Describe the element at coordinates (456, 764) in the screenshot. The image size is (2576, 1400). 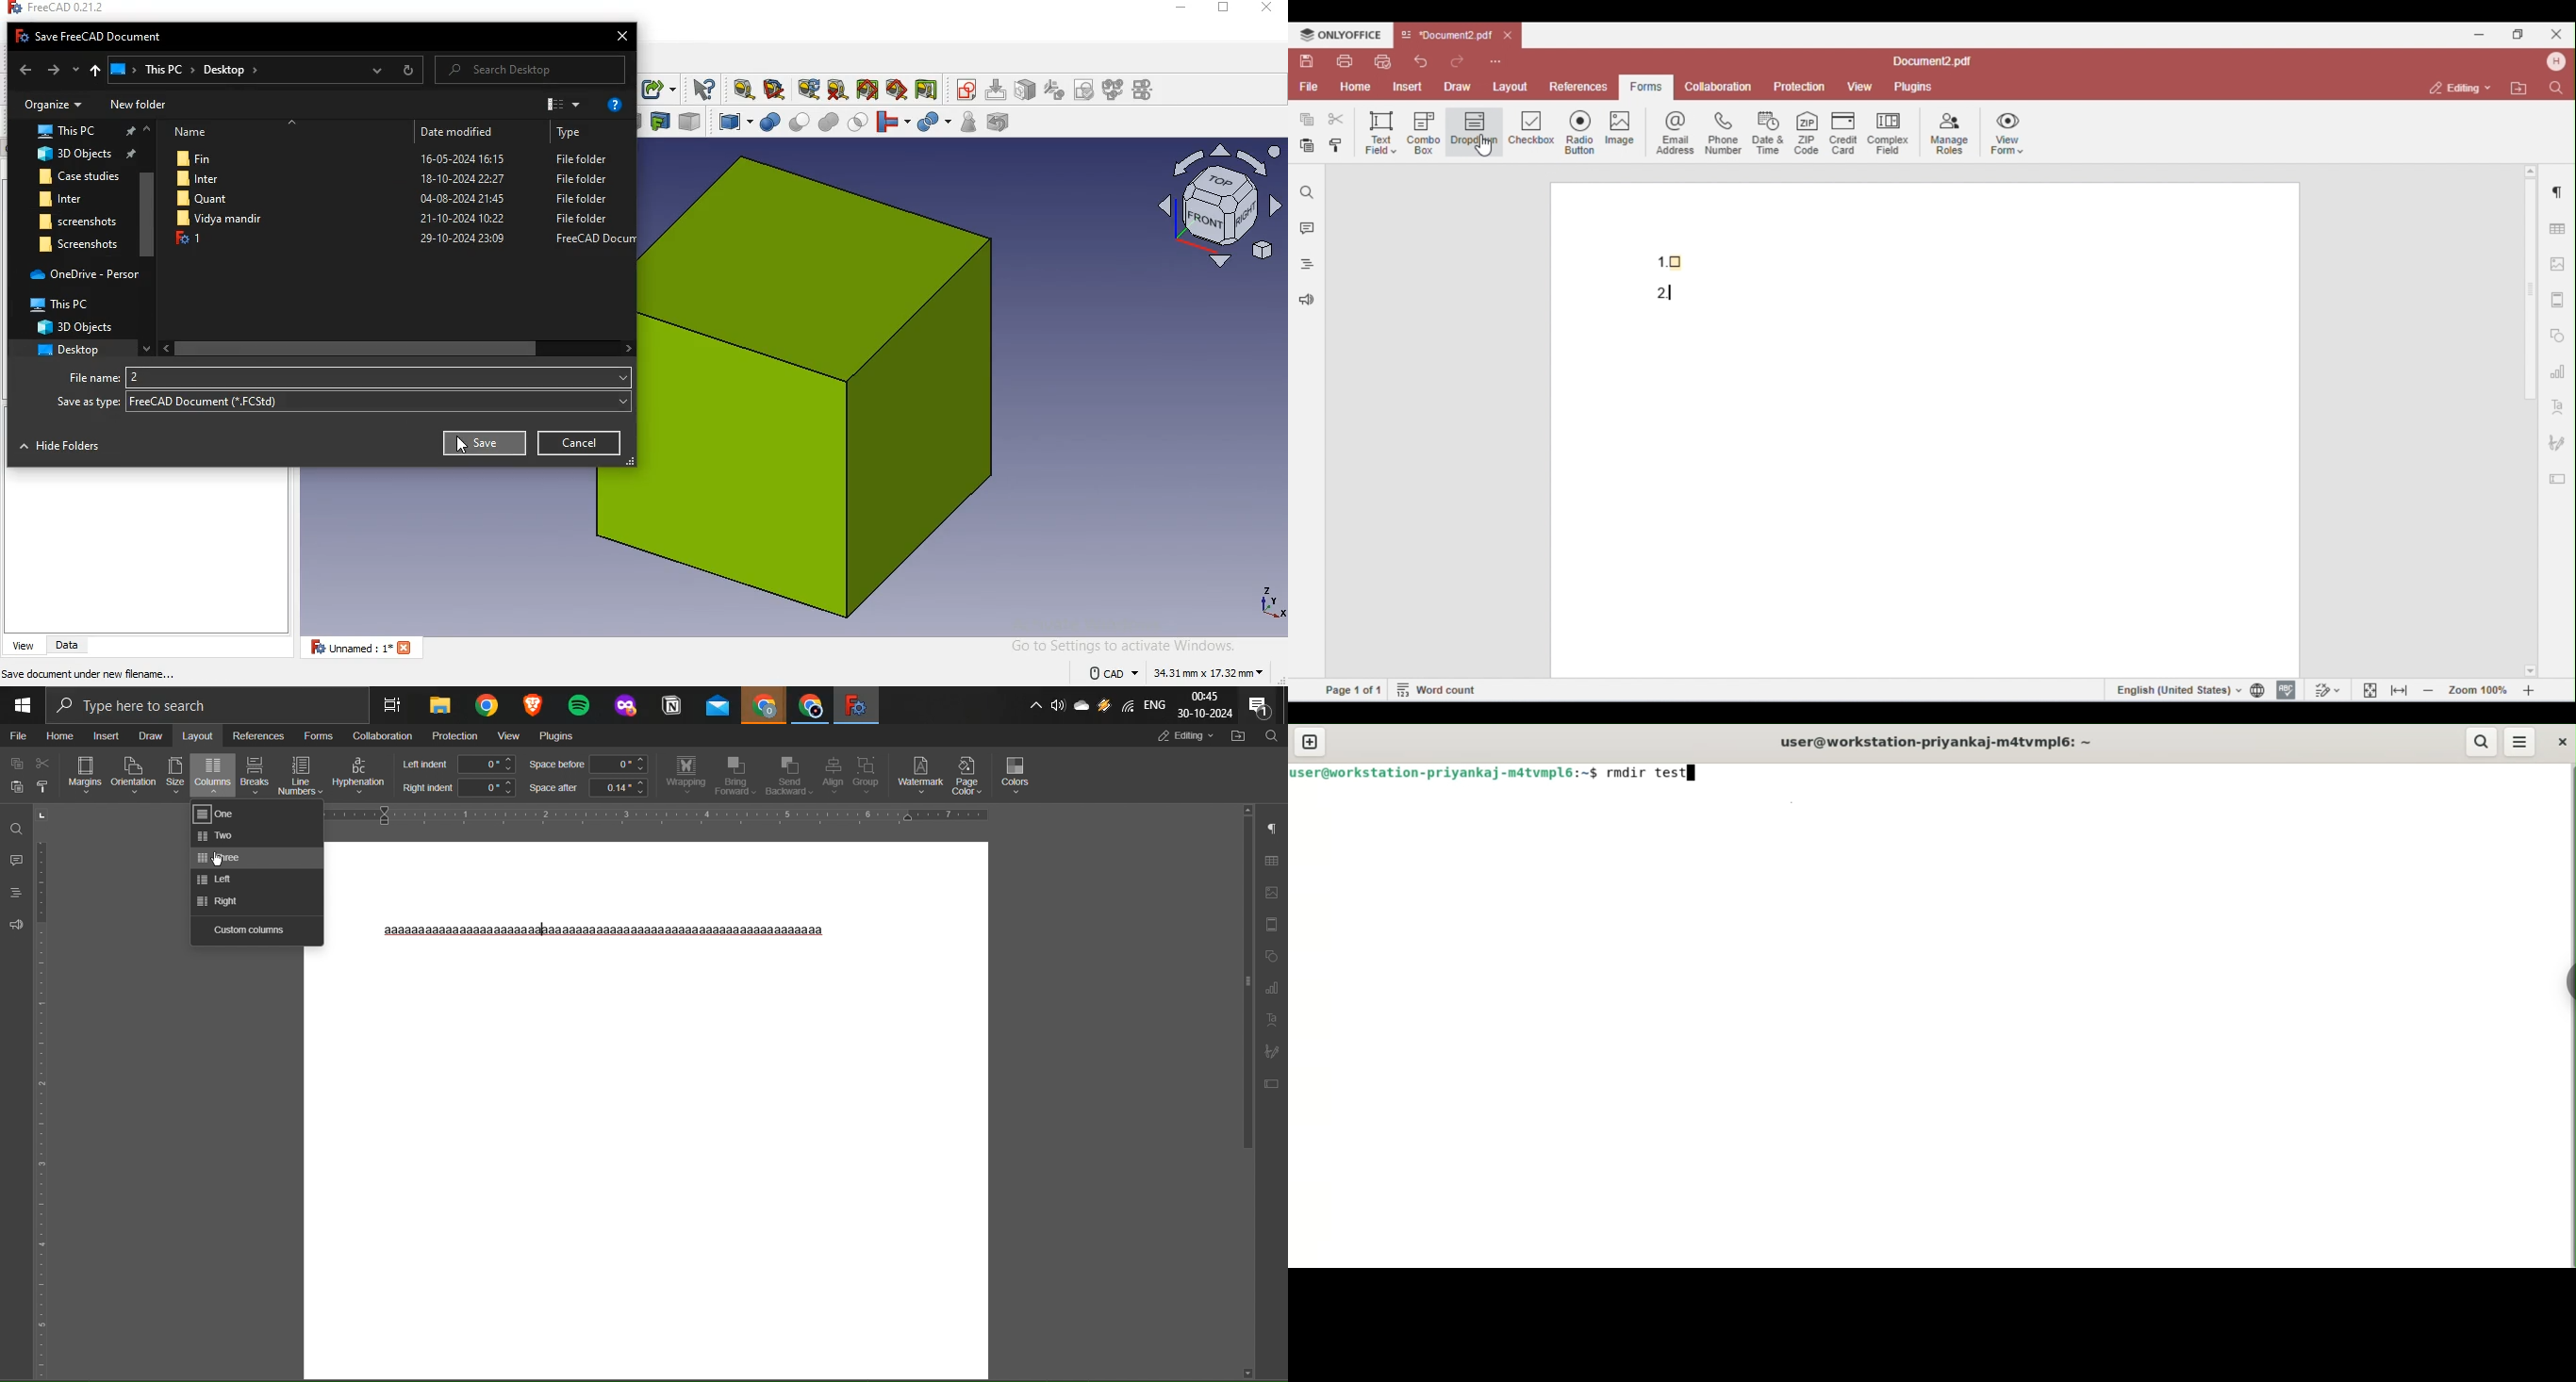
I see `Left Indents` at that location.